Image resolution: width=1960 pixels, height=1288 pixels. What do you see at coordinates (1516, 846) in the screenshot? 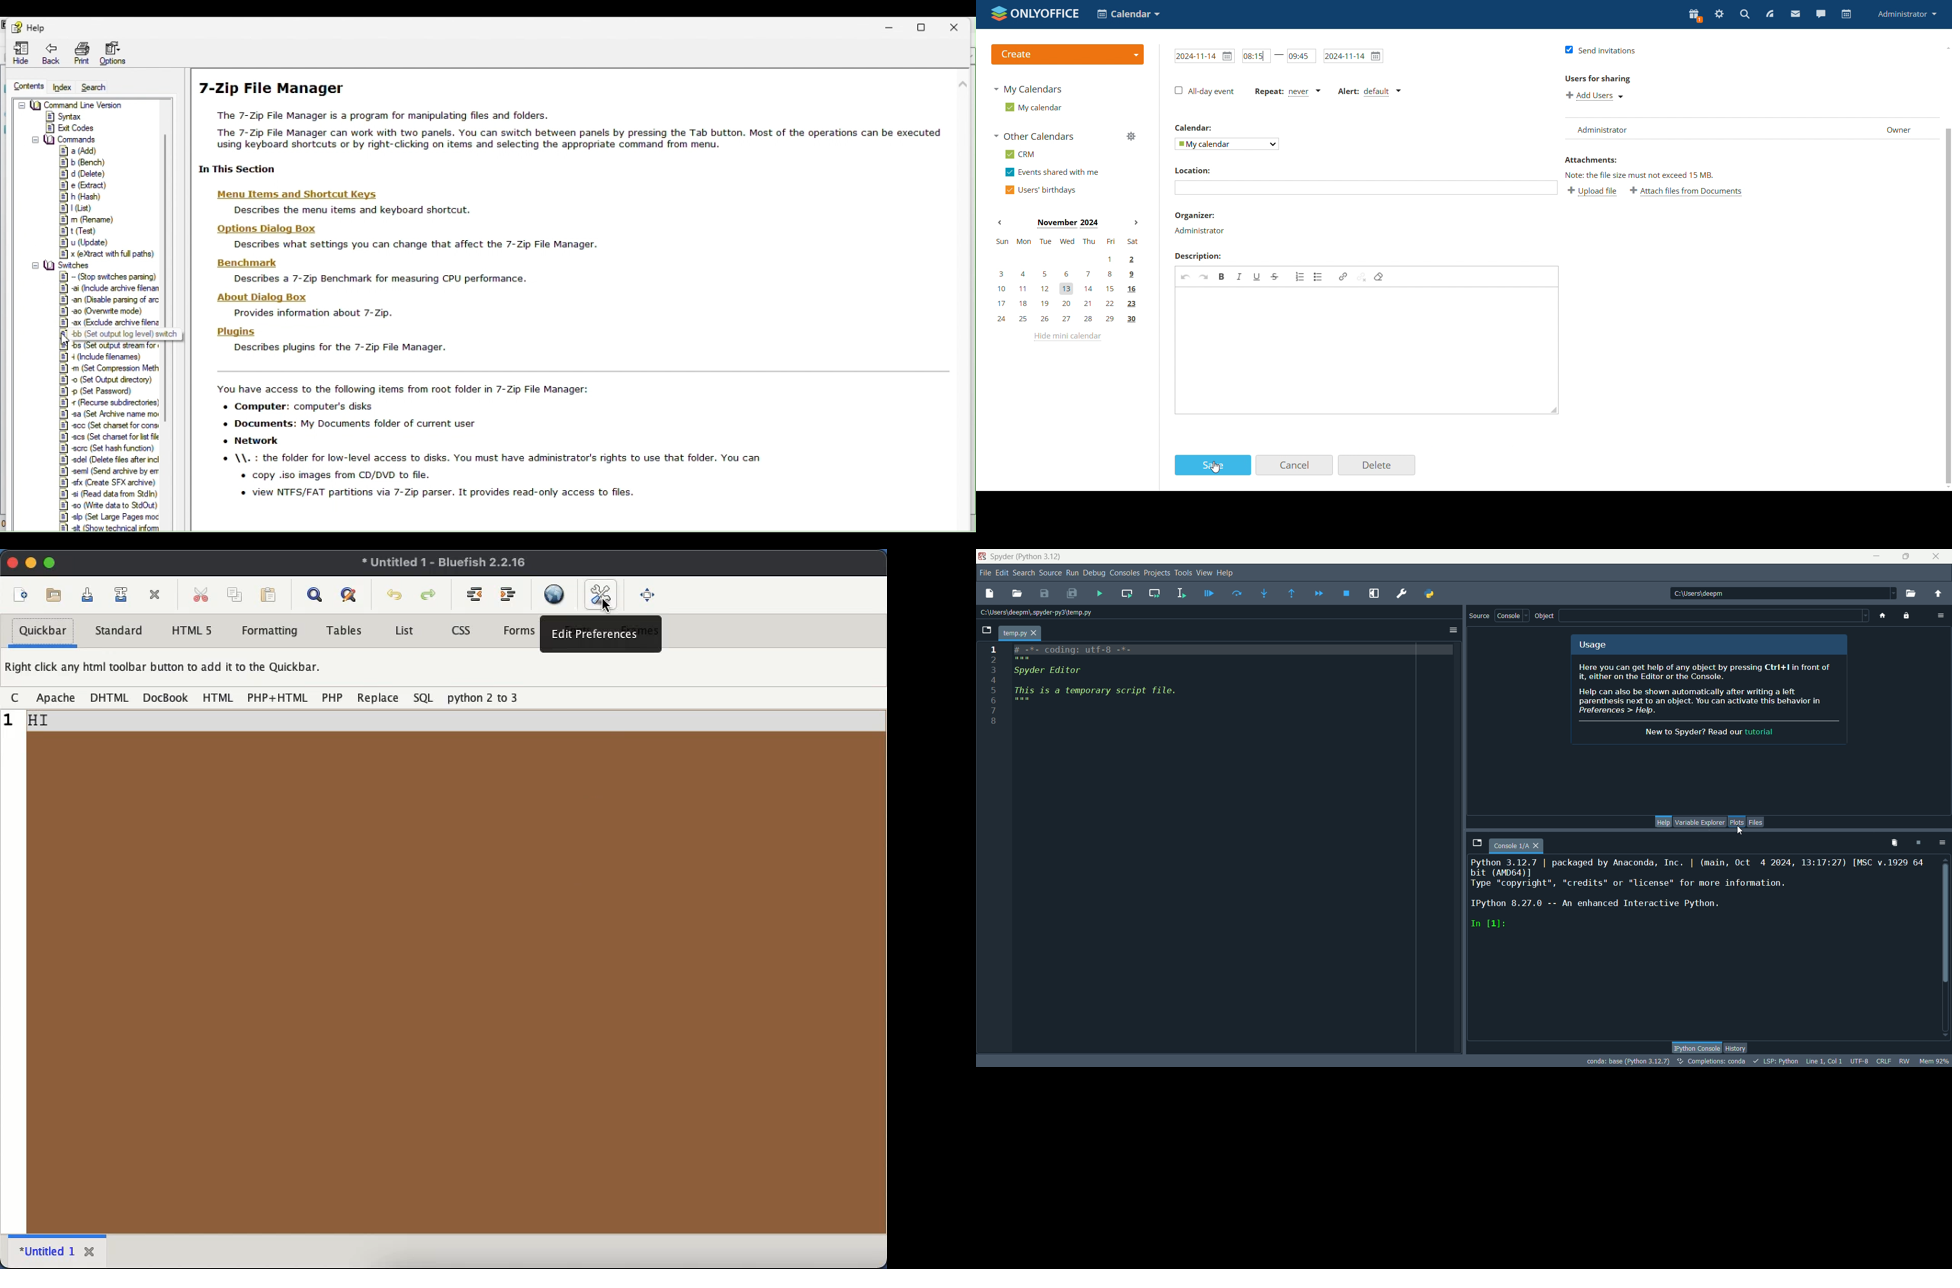
I see `console` at bounding box center [1516, 846].